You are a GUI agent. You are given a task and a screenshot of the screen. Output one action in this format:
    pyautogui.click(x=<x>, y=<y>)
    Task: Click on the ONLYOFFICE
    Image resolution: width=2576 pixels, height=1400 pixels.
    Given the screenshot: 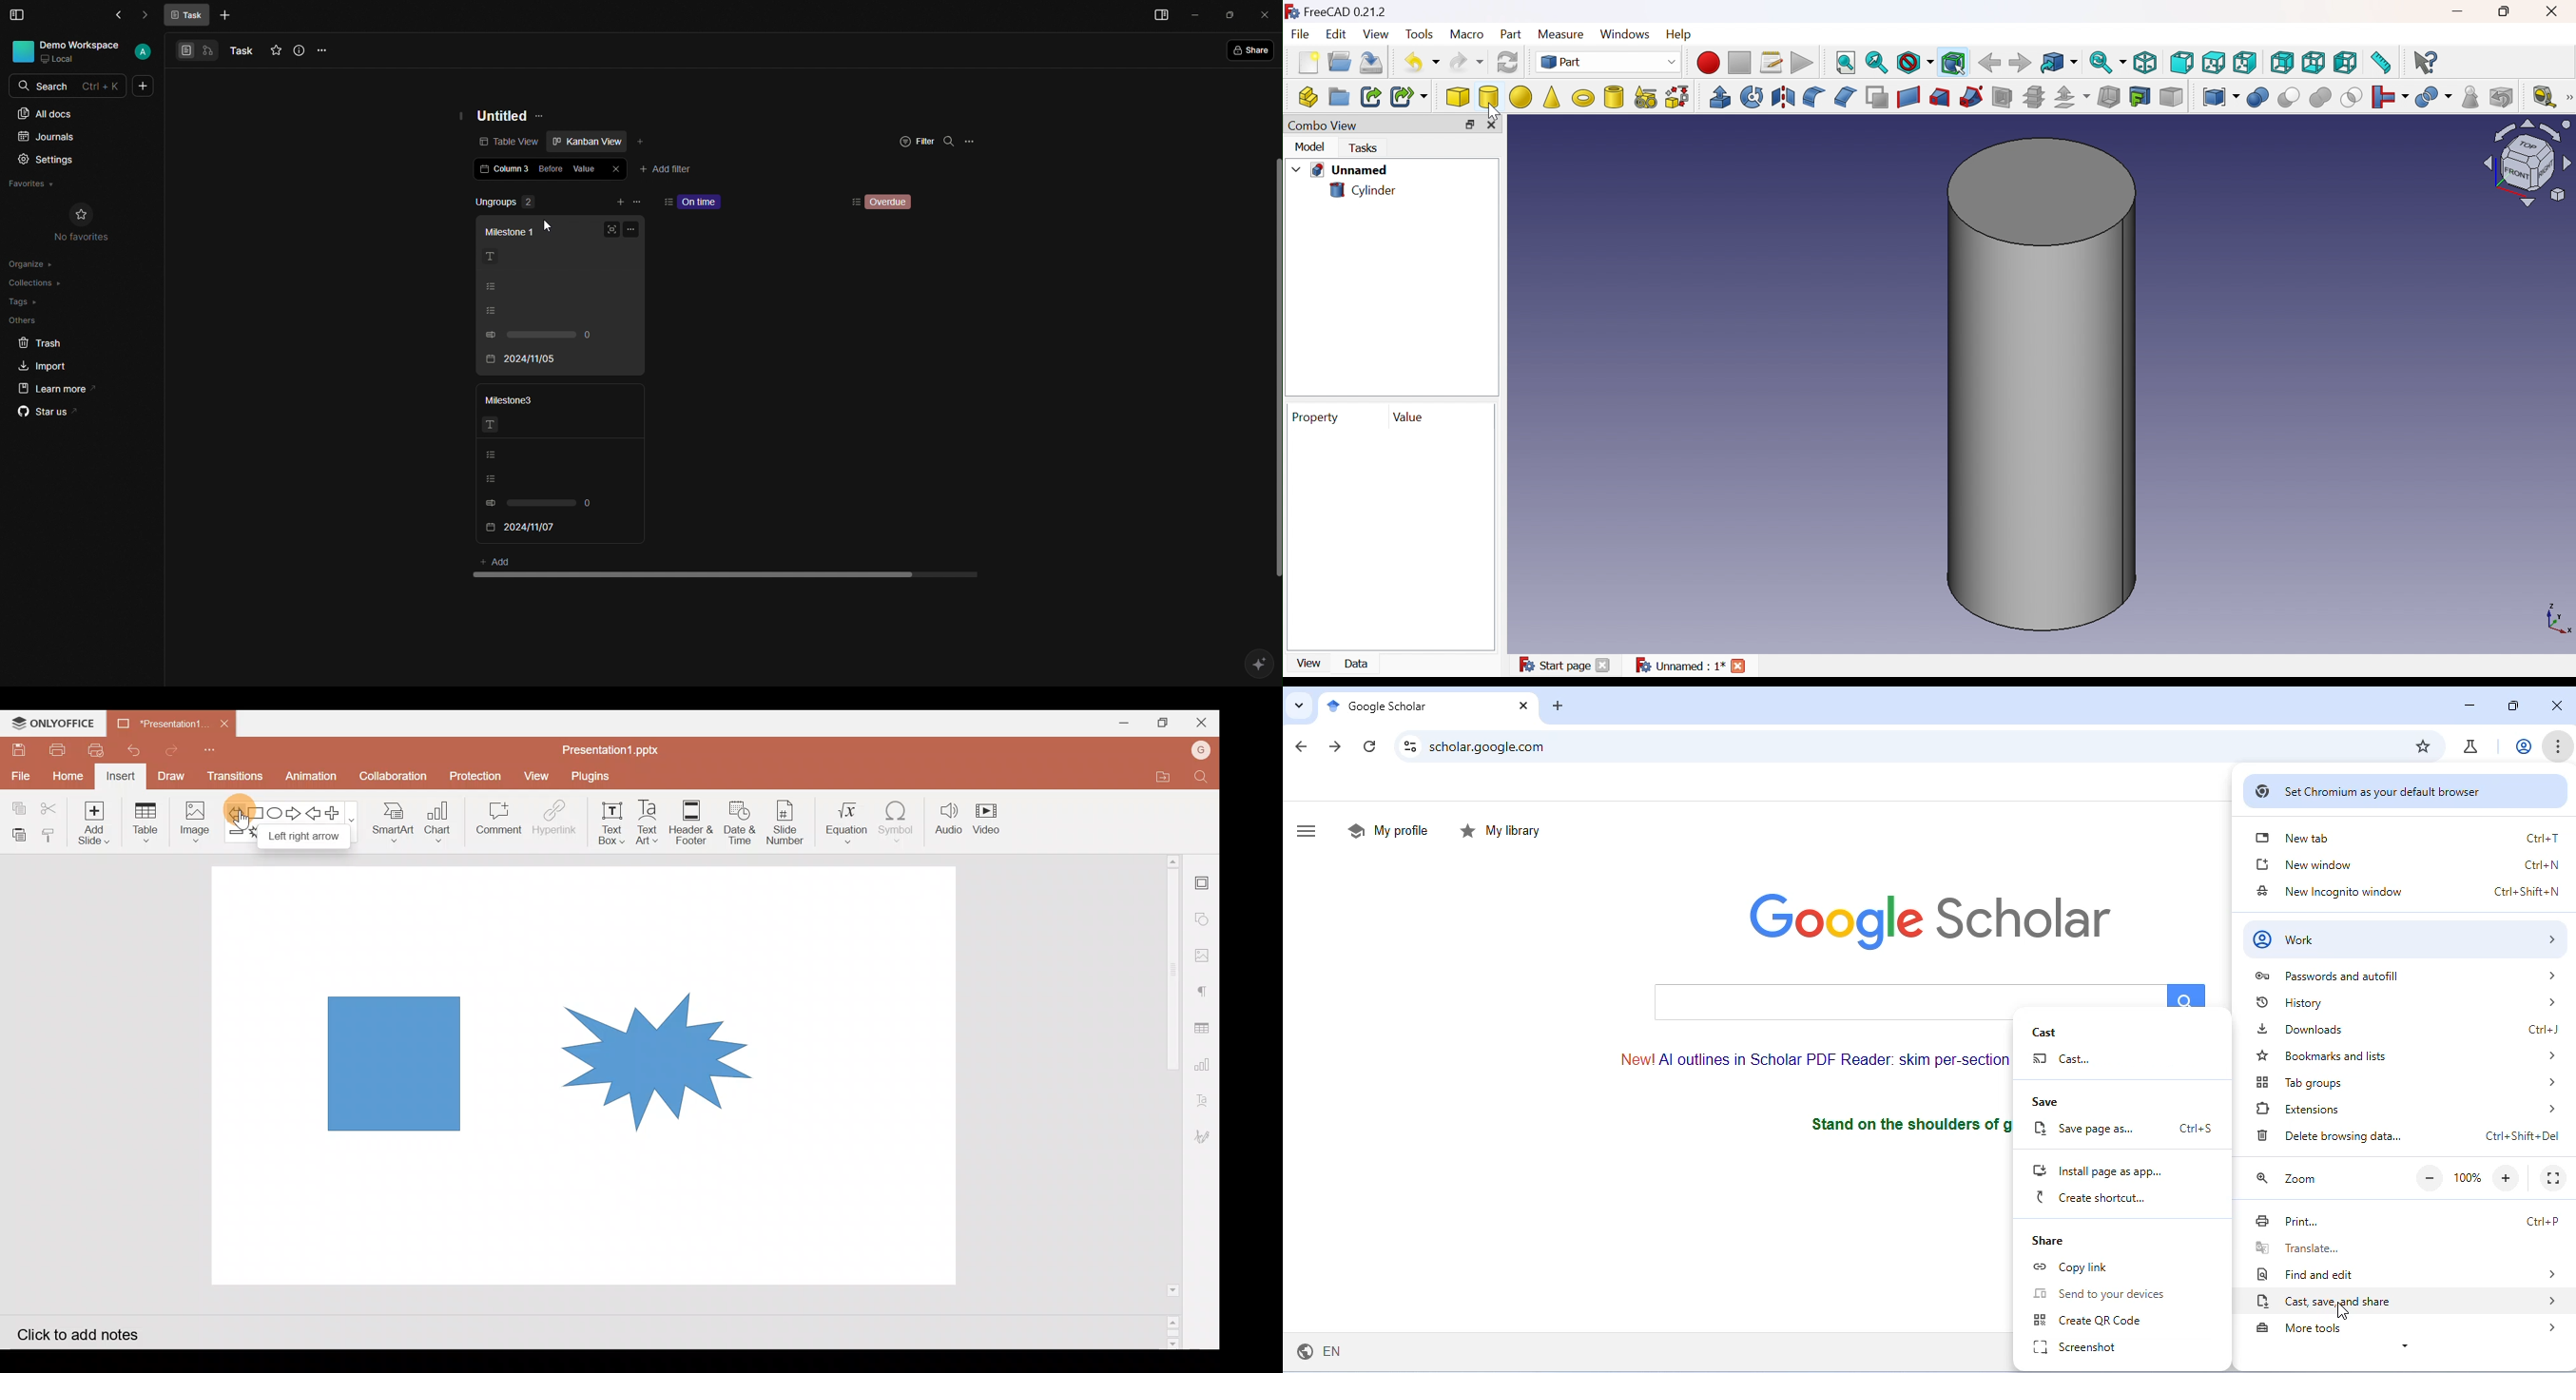 What is the action you would take?
    pyautogui.click(x=53, y=723)
    